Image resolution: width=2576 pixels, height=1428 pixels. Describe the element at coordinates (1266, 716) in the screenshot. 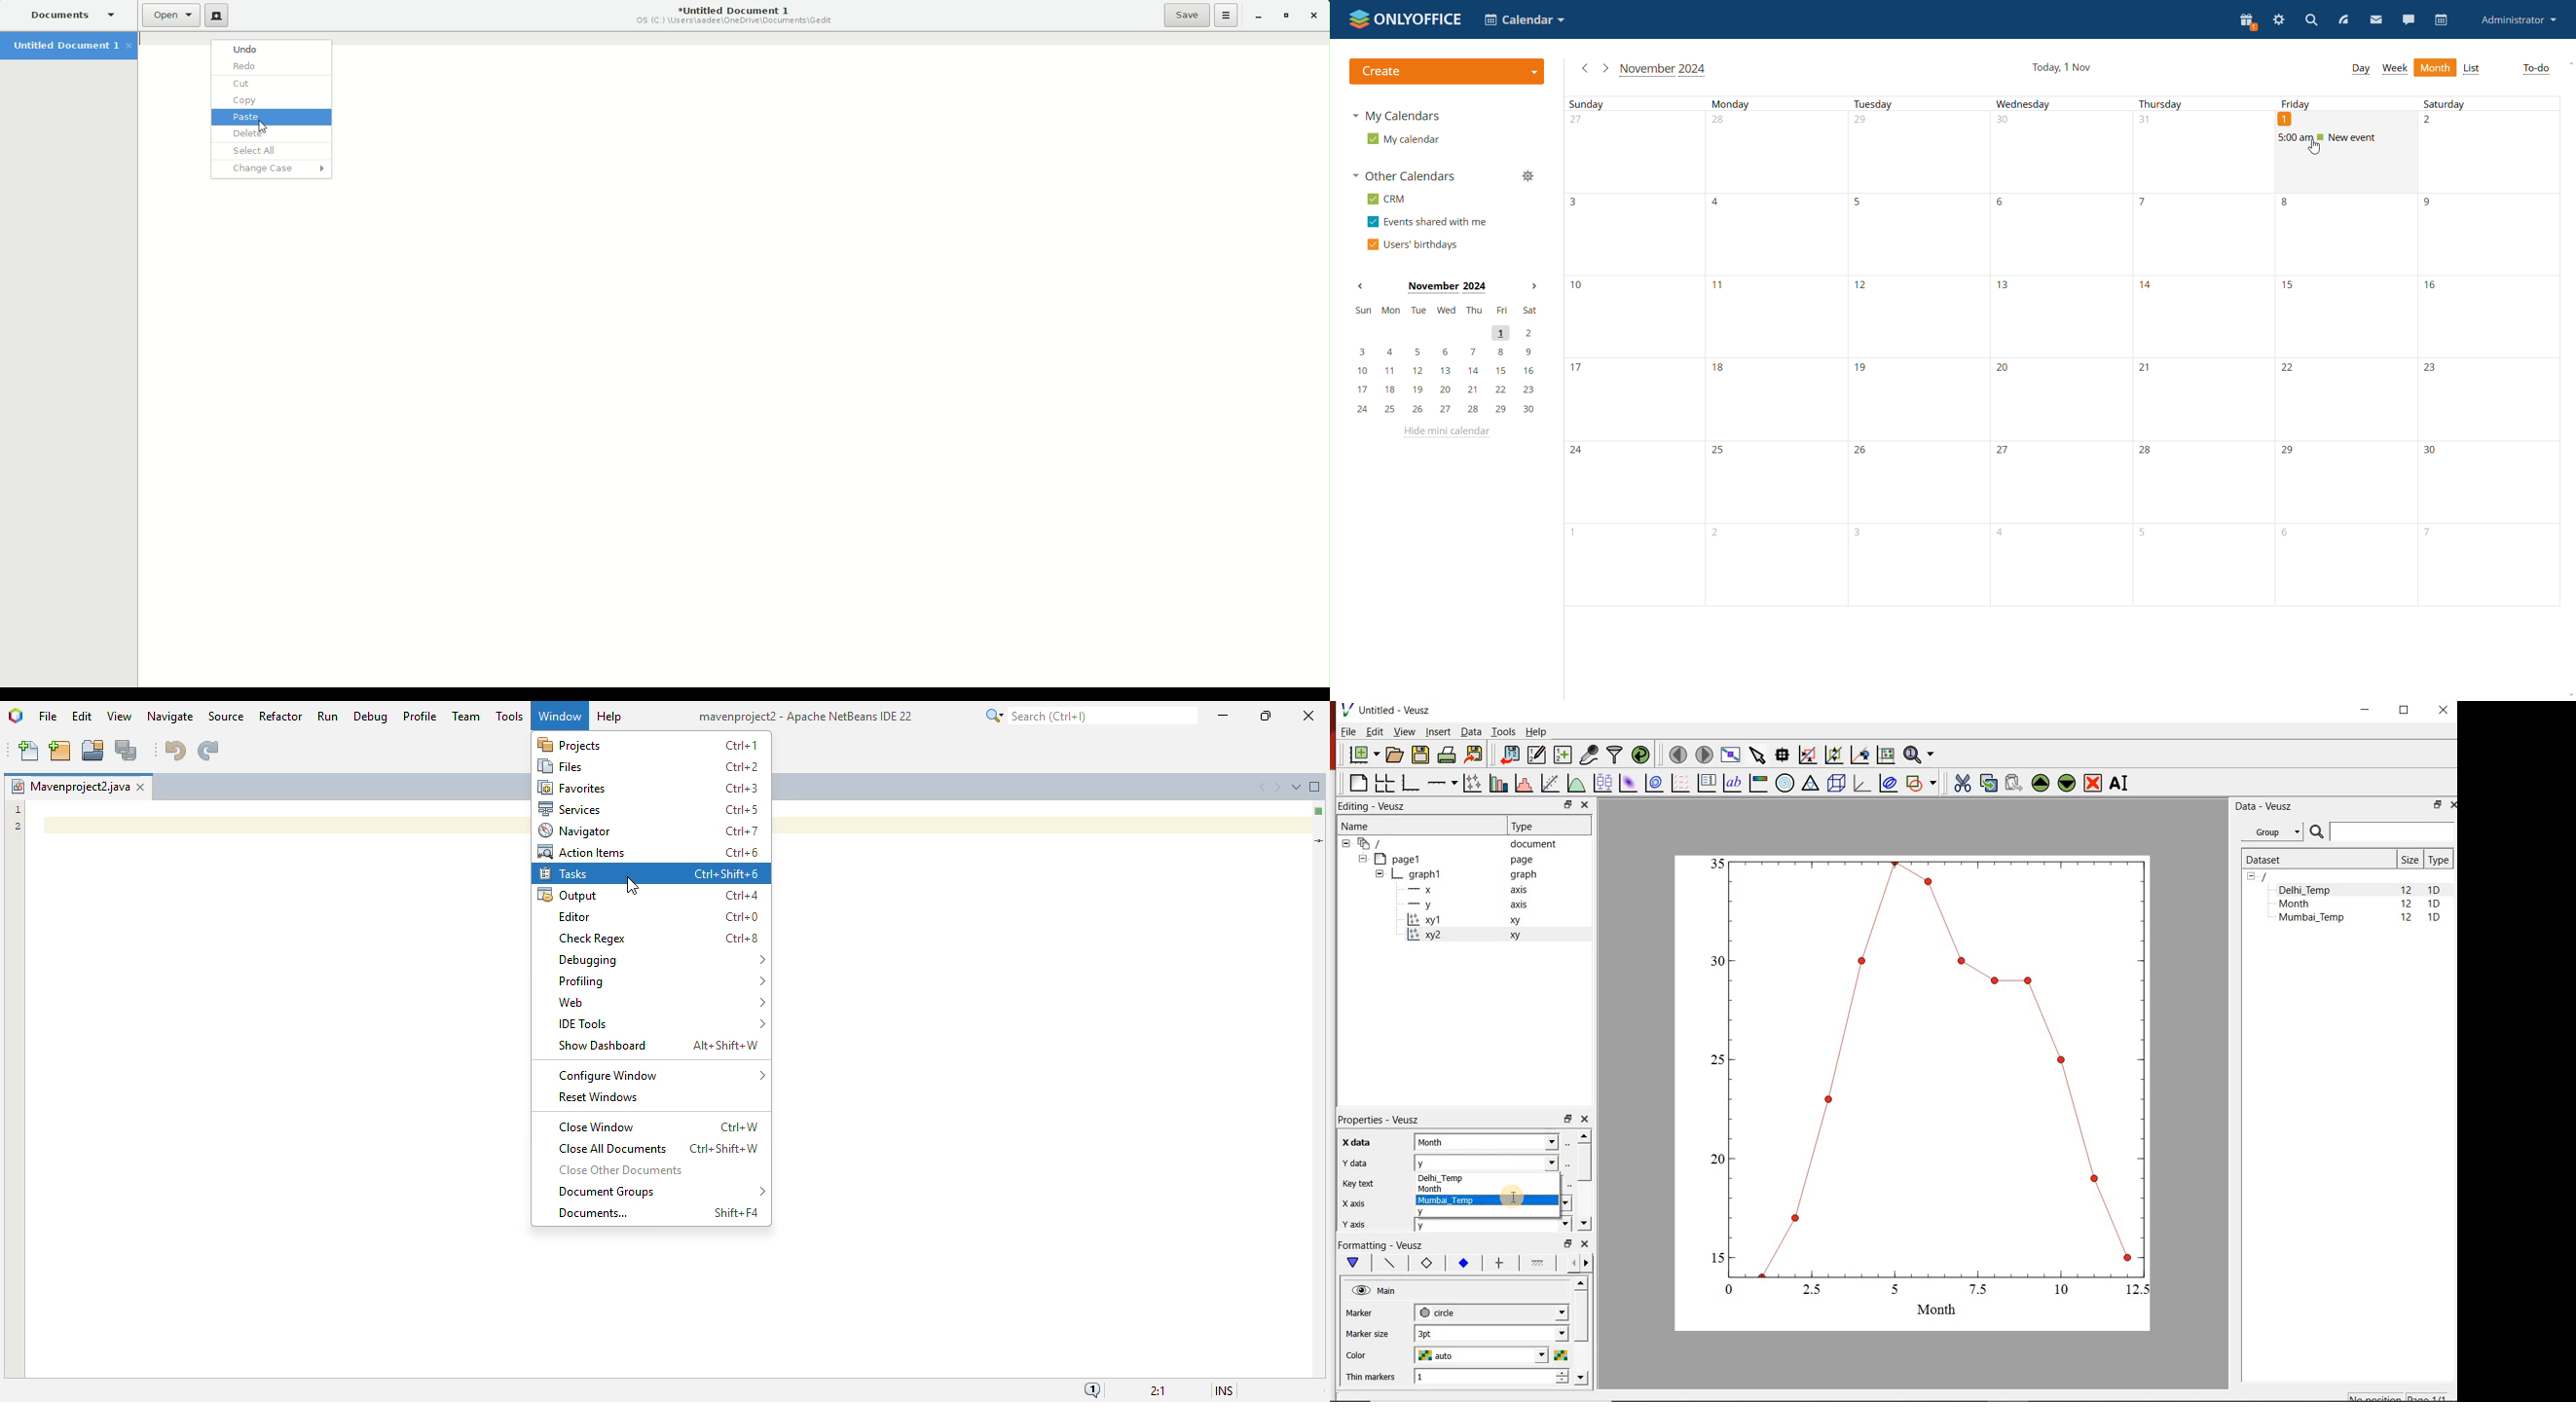

I see `maximize` at that location.